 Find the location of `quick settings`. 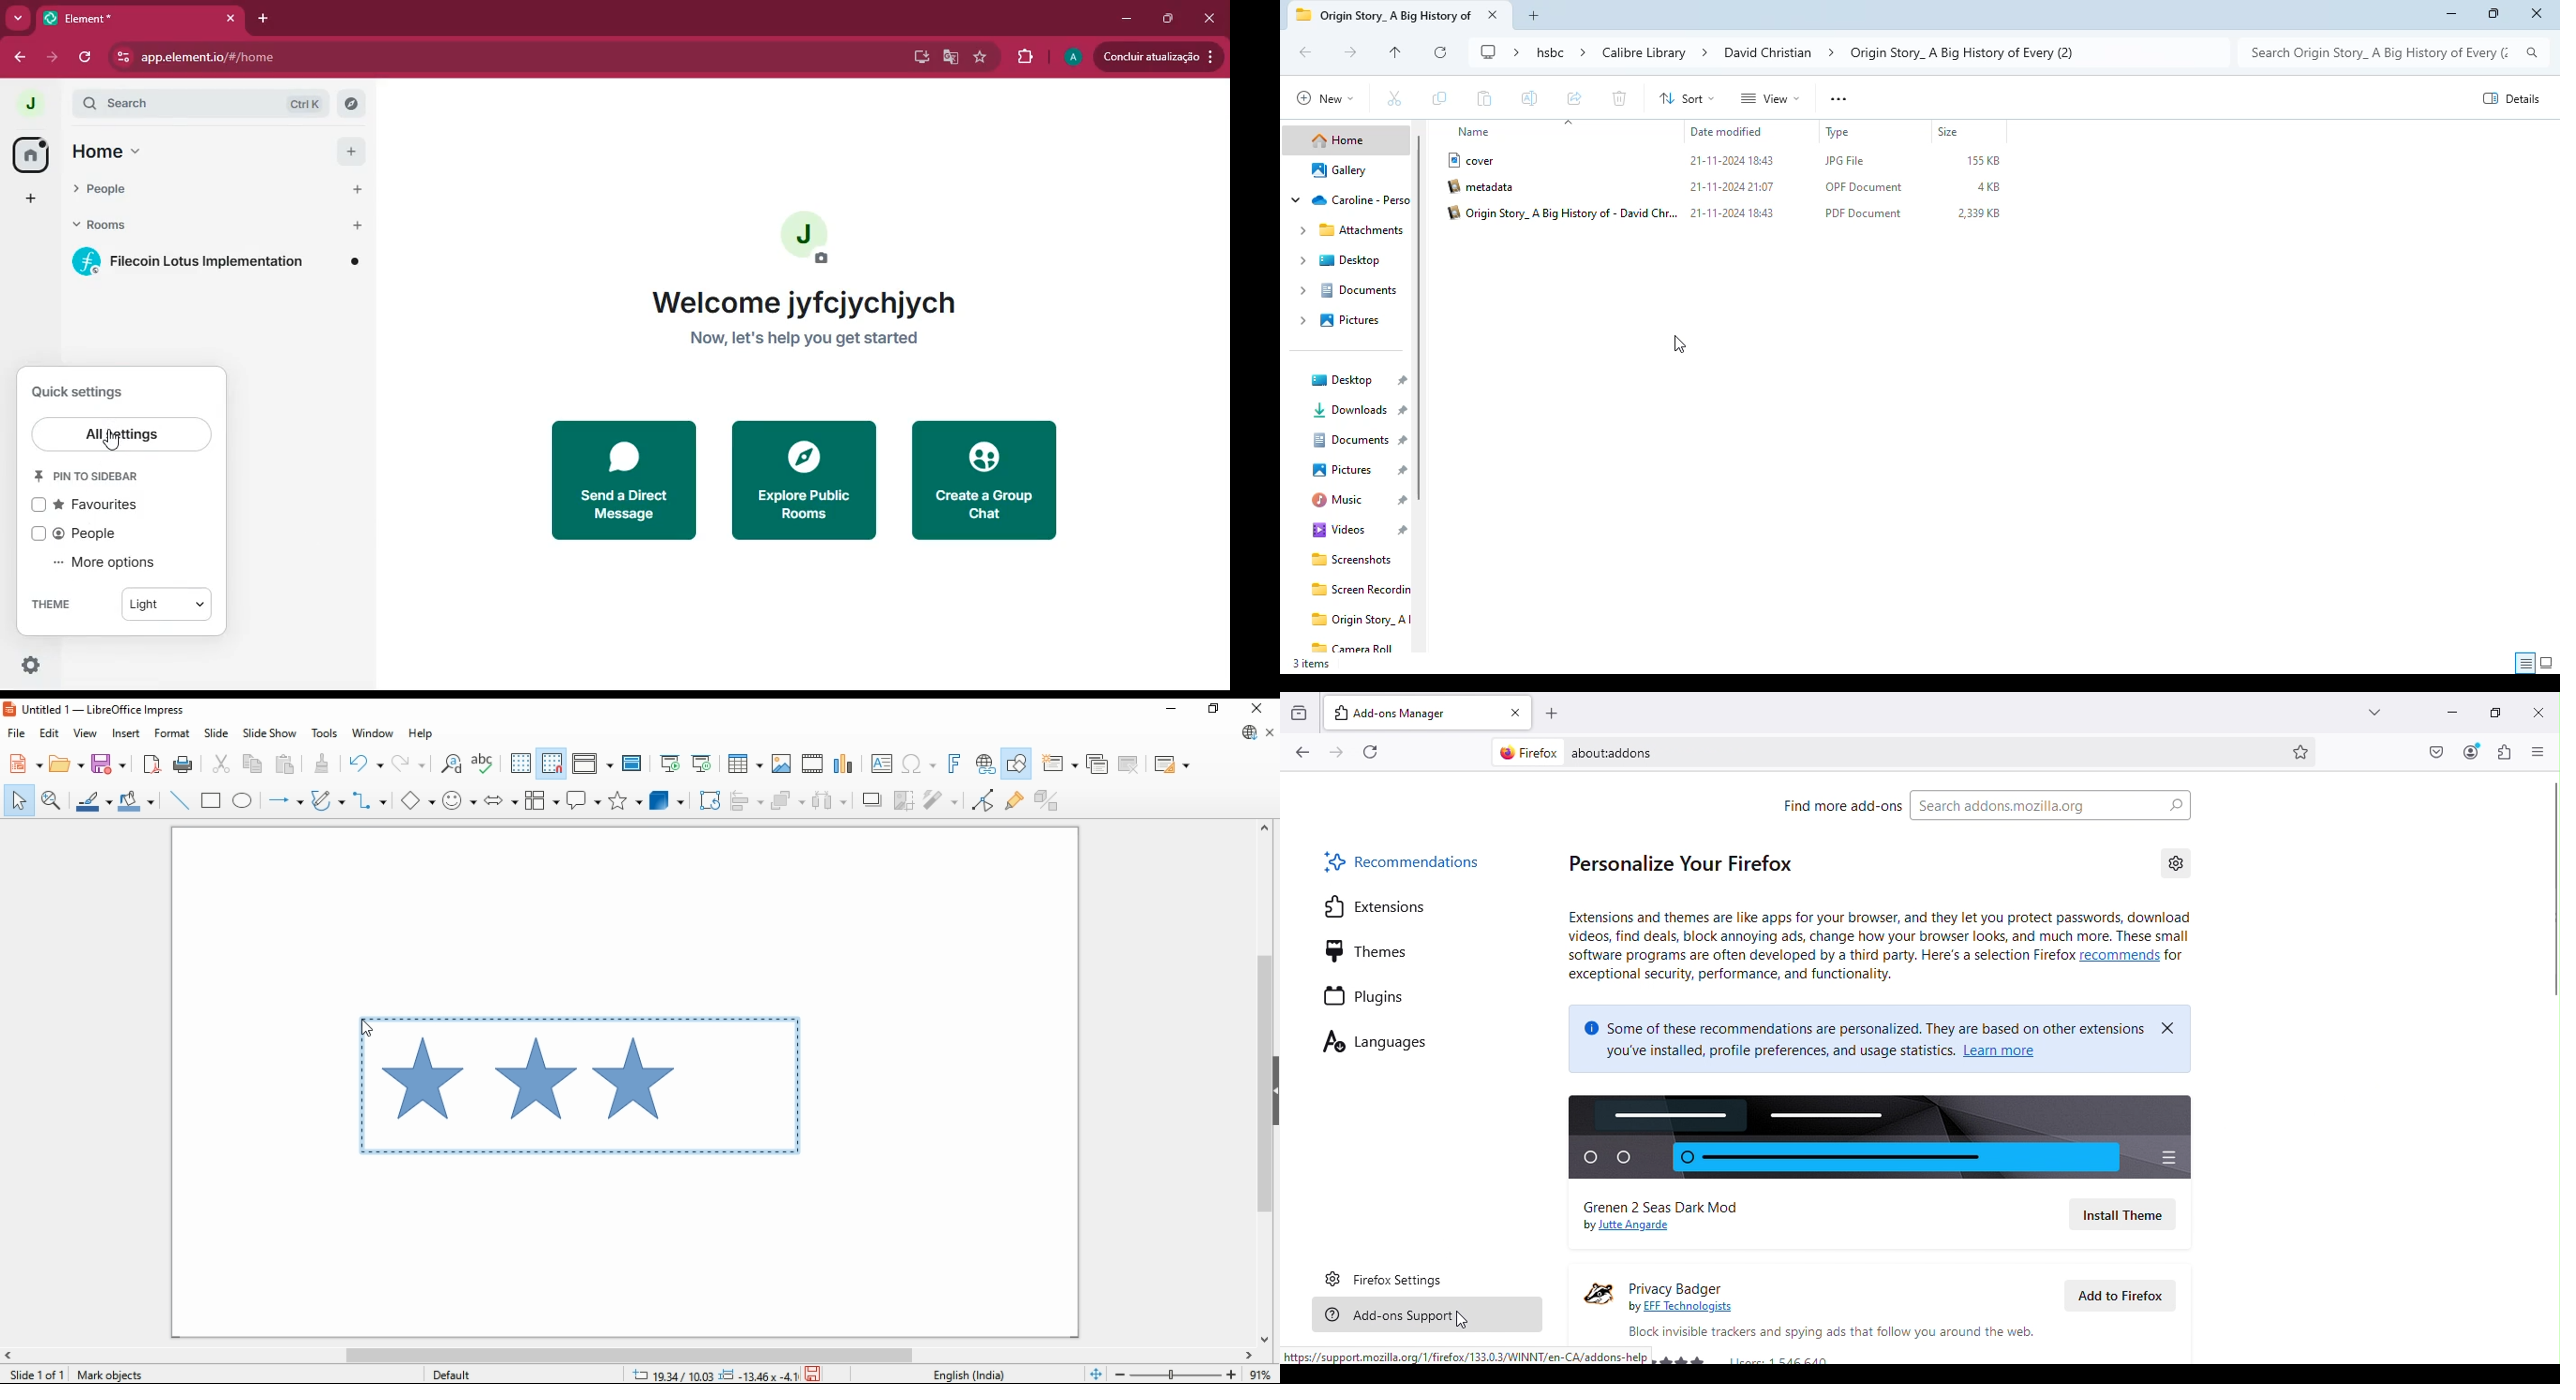

quick settings is located at coordinates (93, 396).